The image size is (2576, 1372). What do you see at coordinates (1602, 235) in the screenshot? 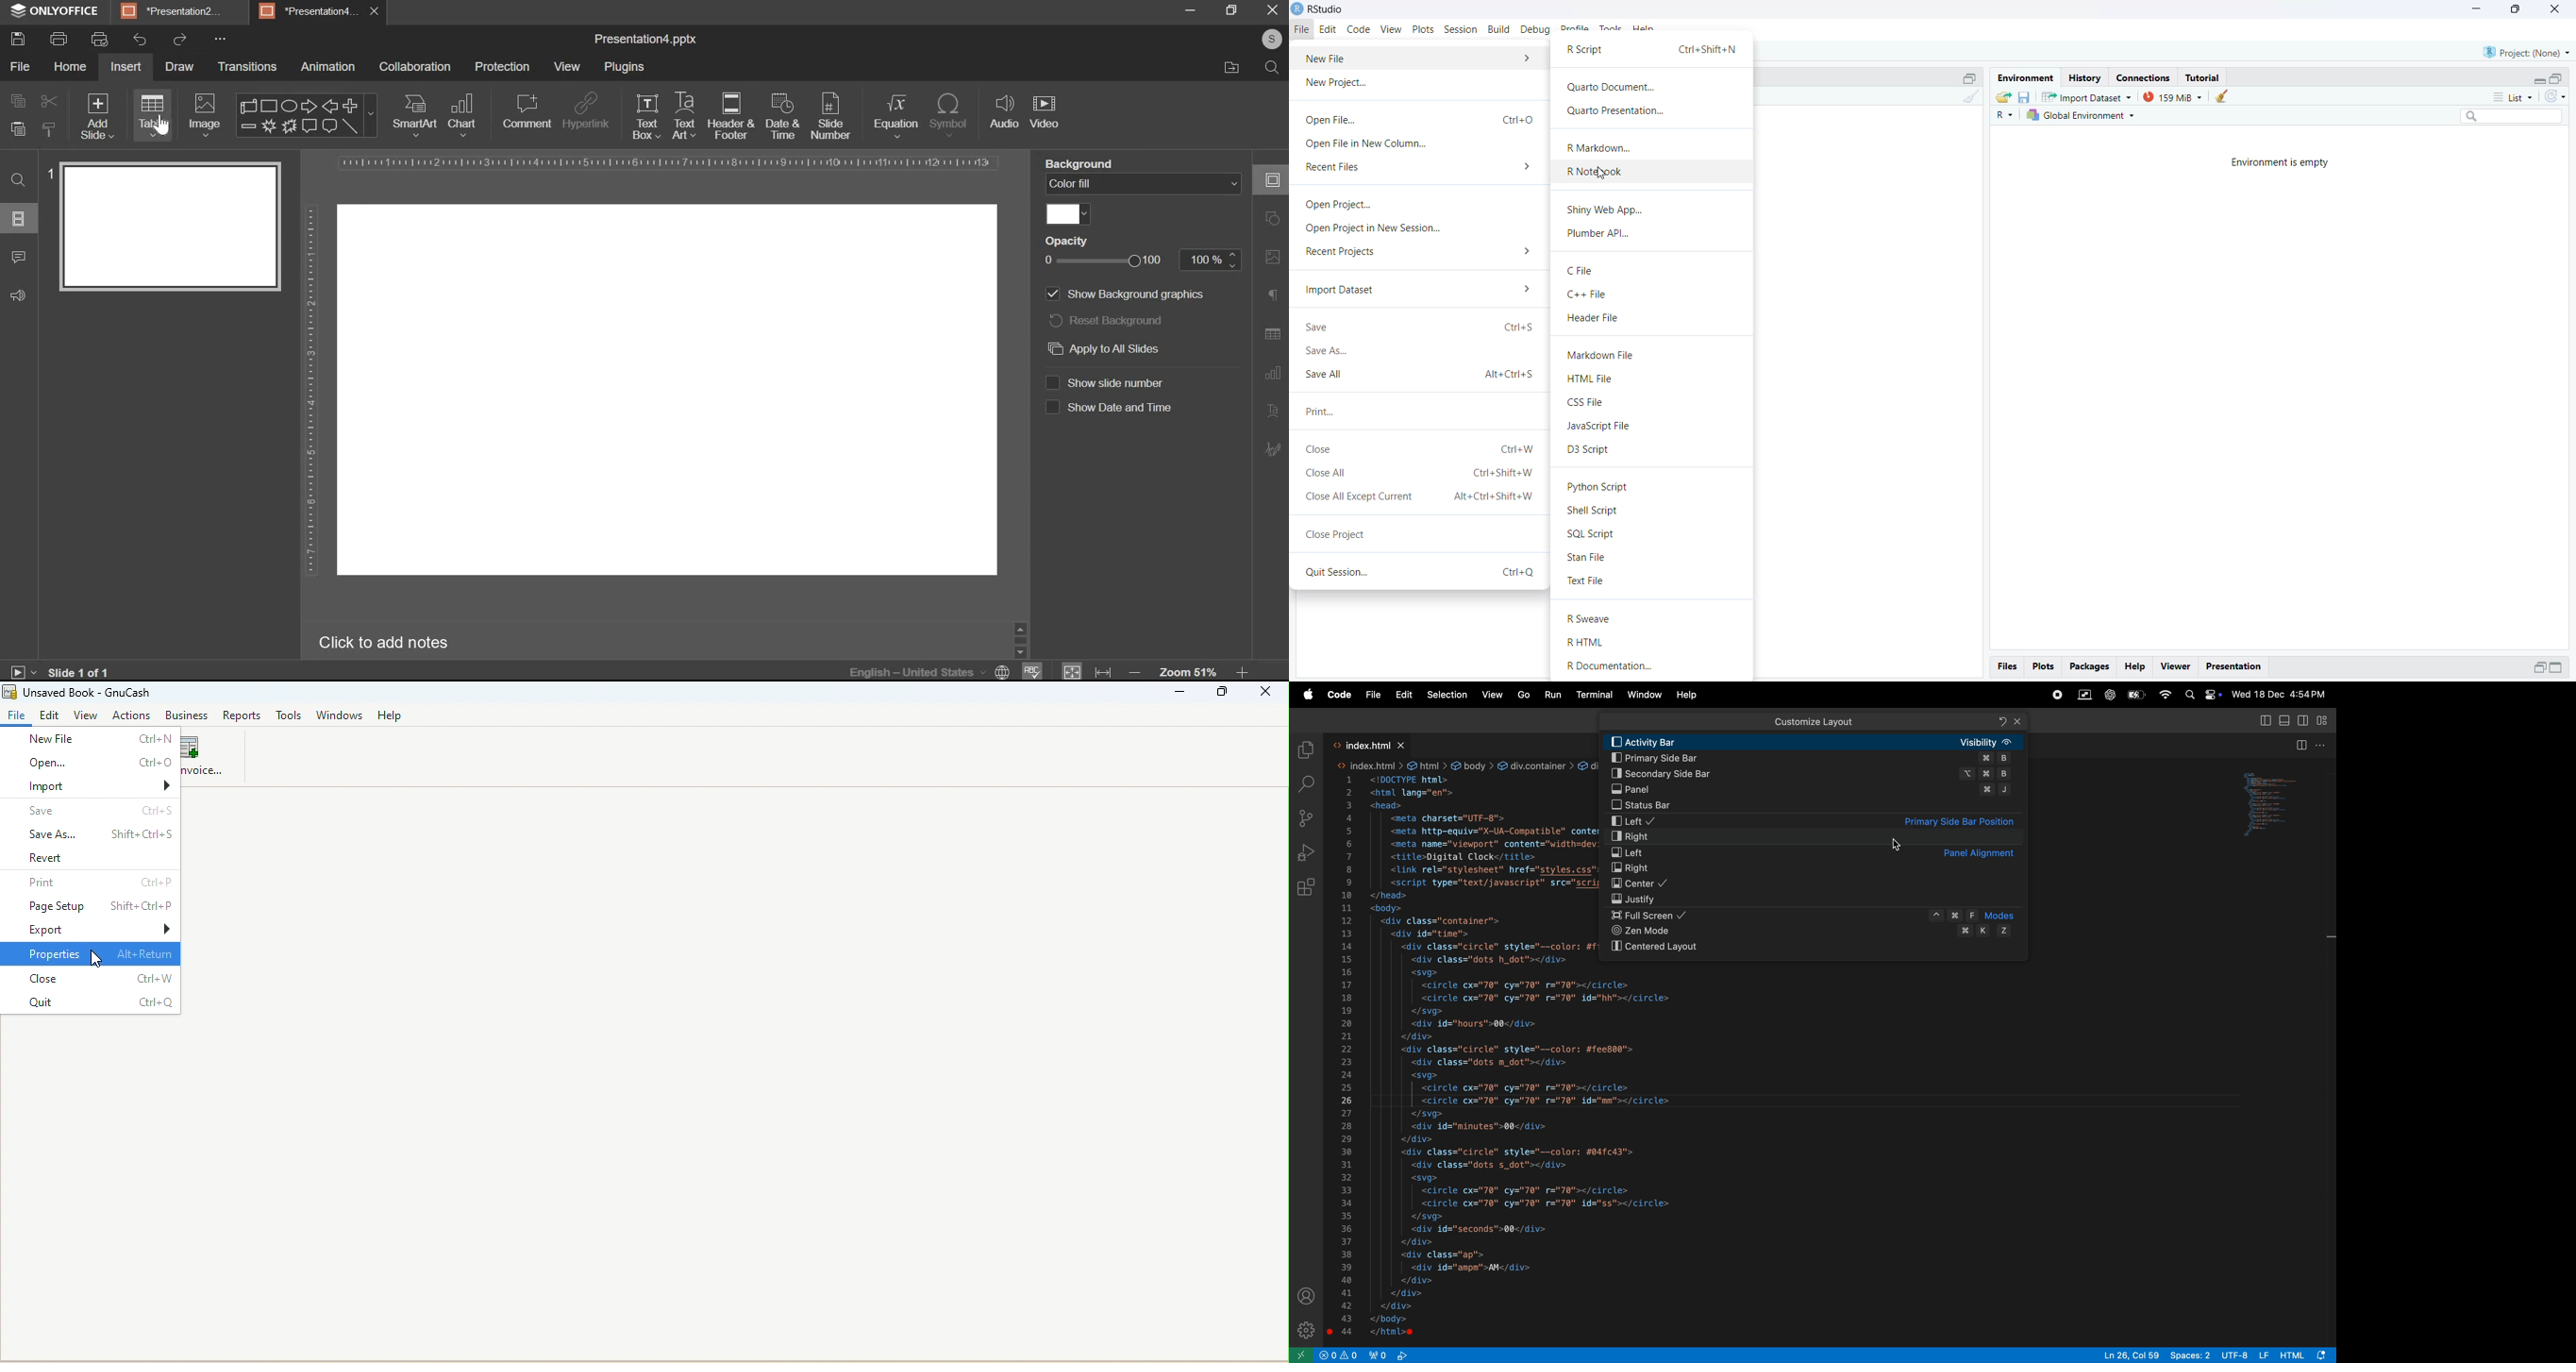
I see `Plumber API...` at bounding box center [1602, 235].